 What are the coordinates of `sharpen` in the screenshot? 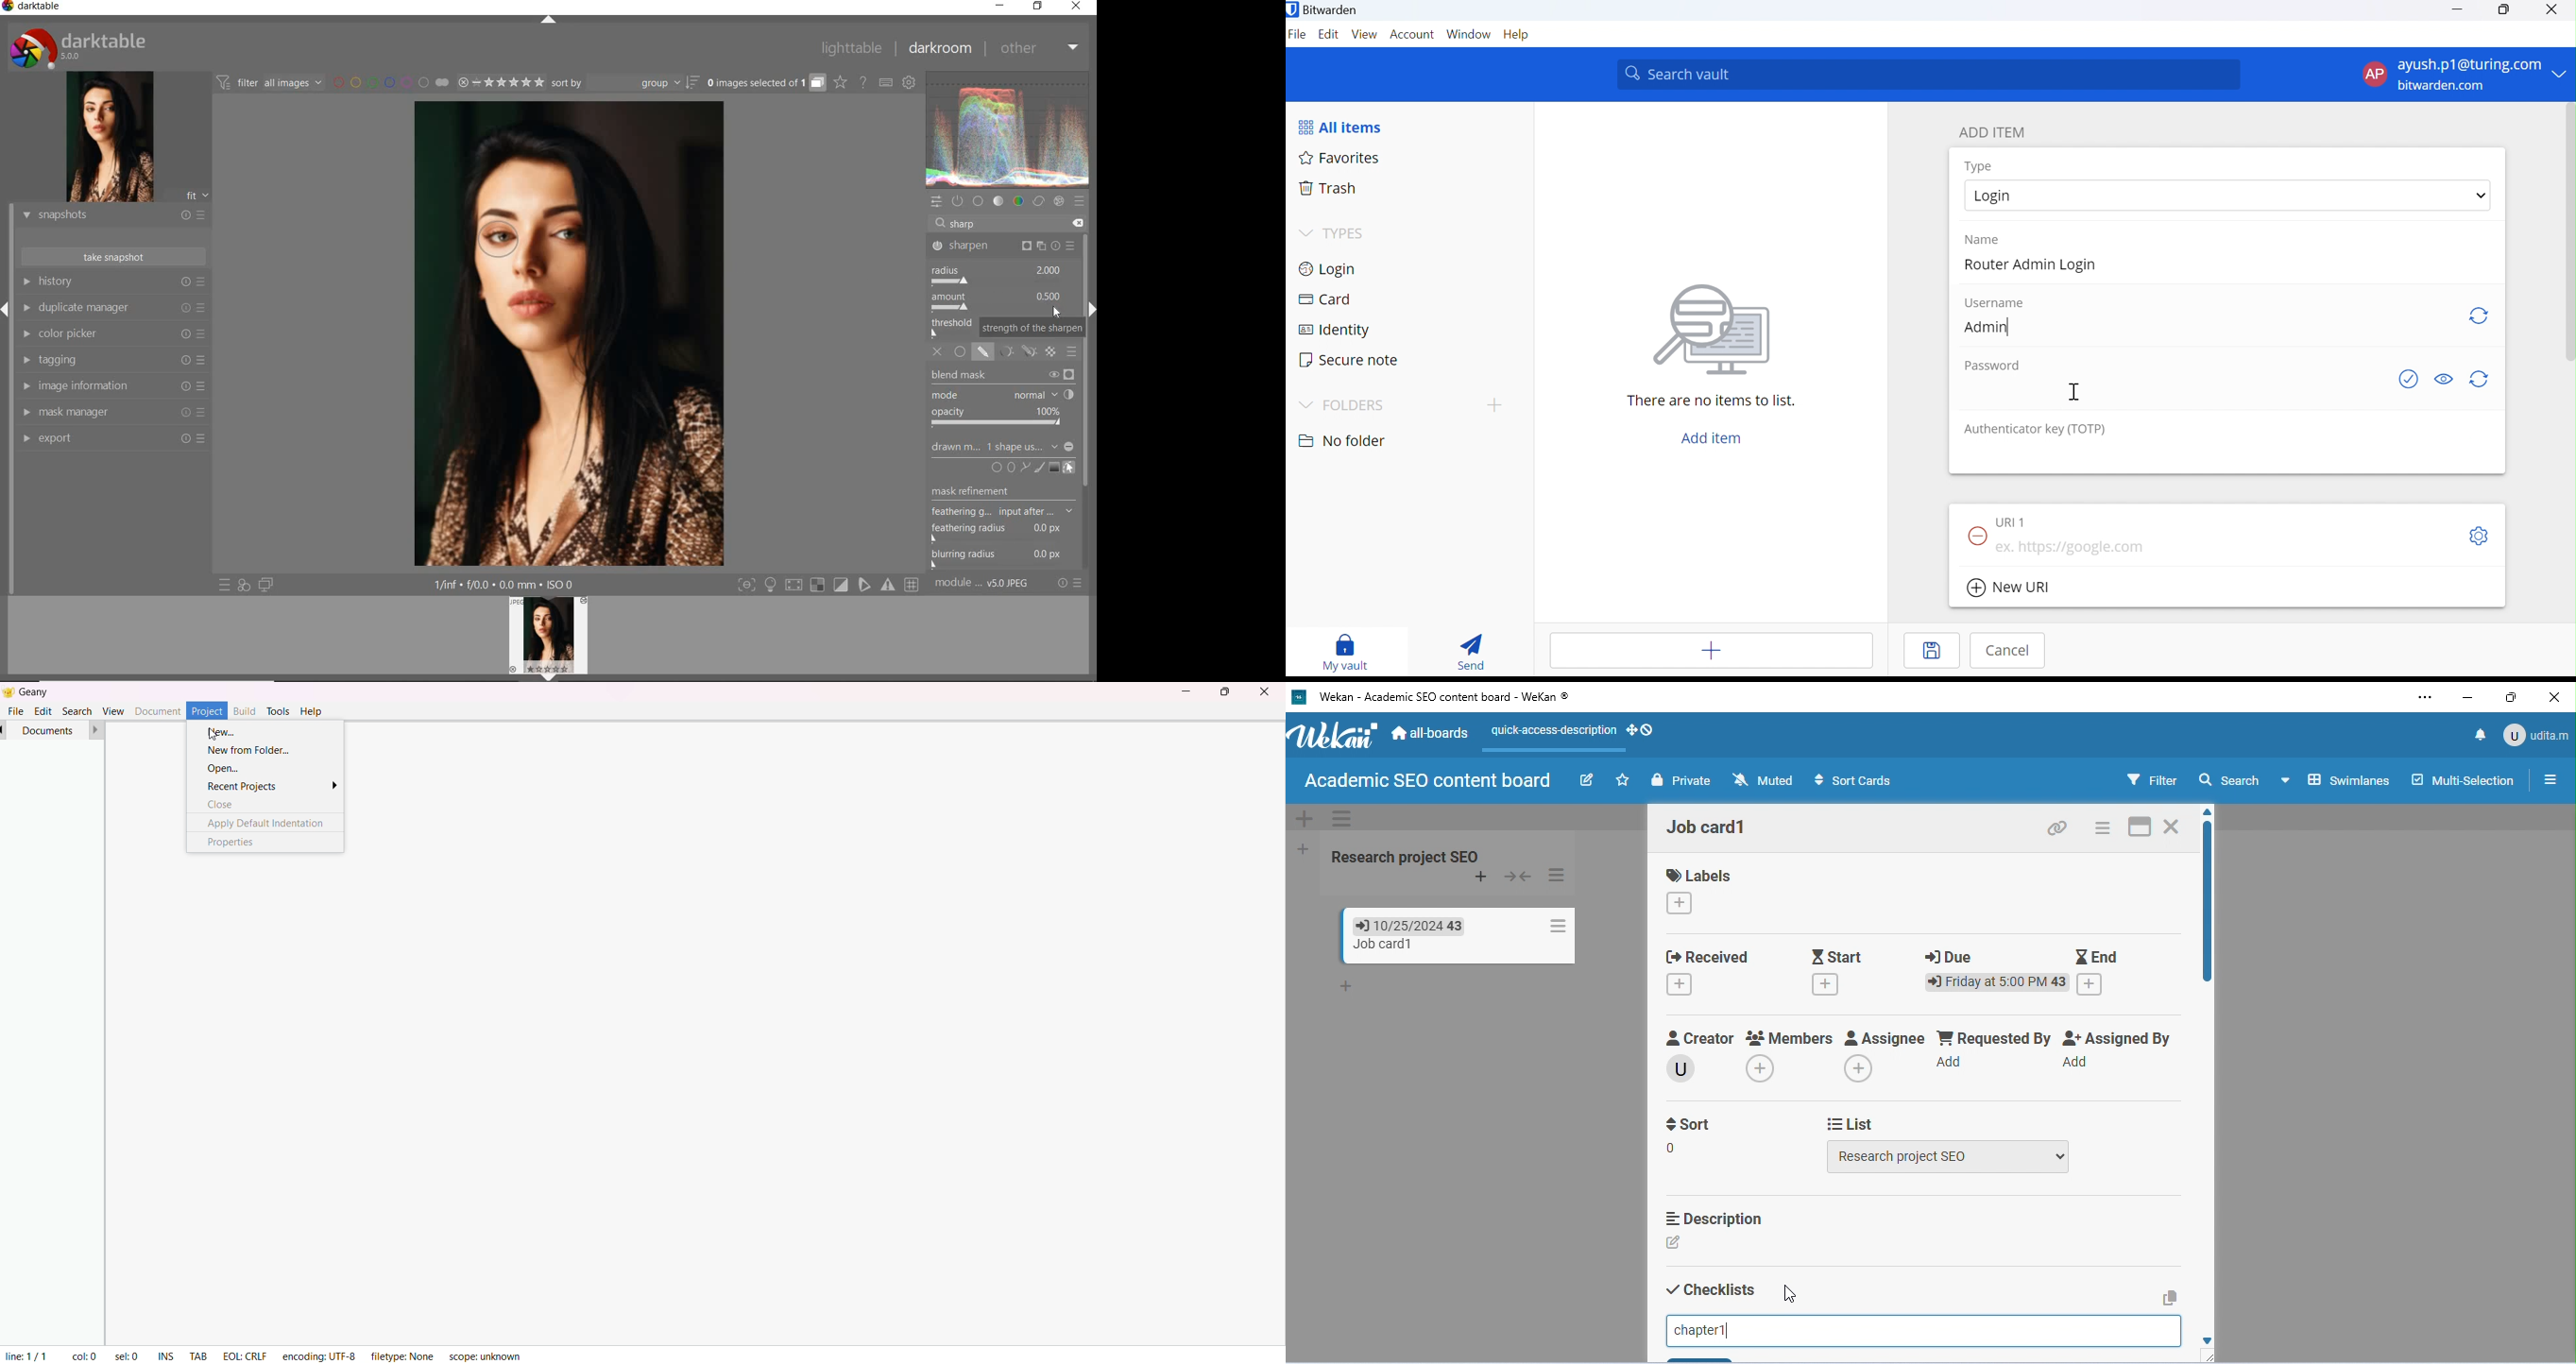 It's located at (1004, 245).